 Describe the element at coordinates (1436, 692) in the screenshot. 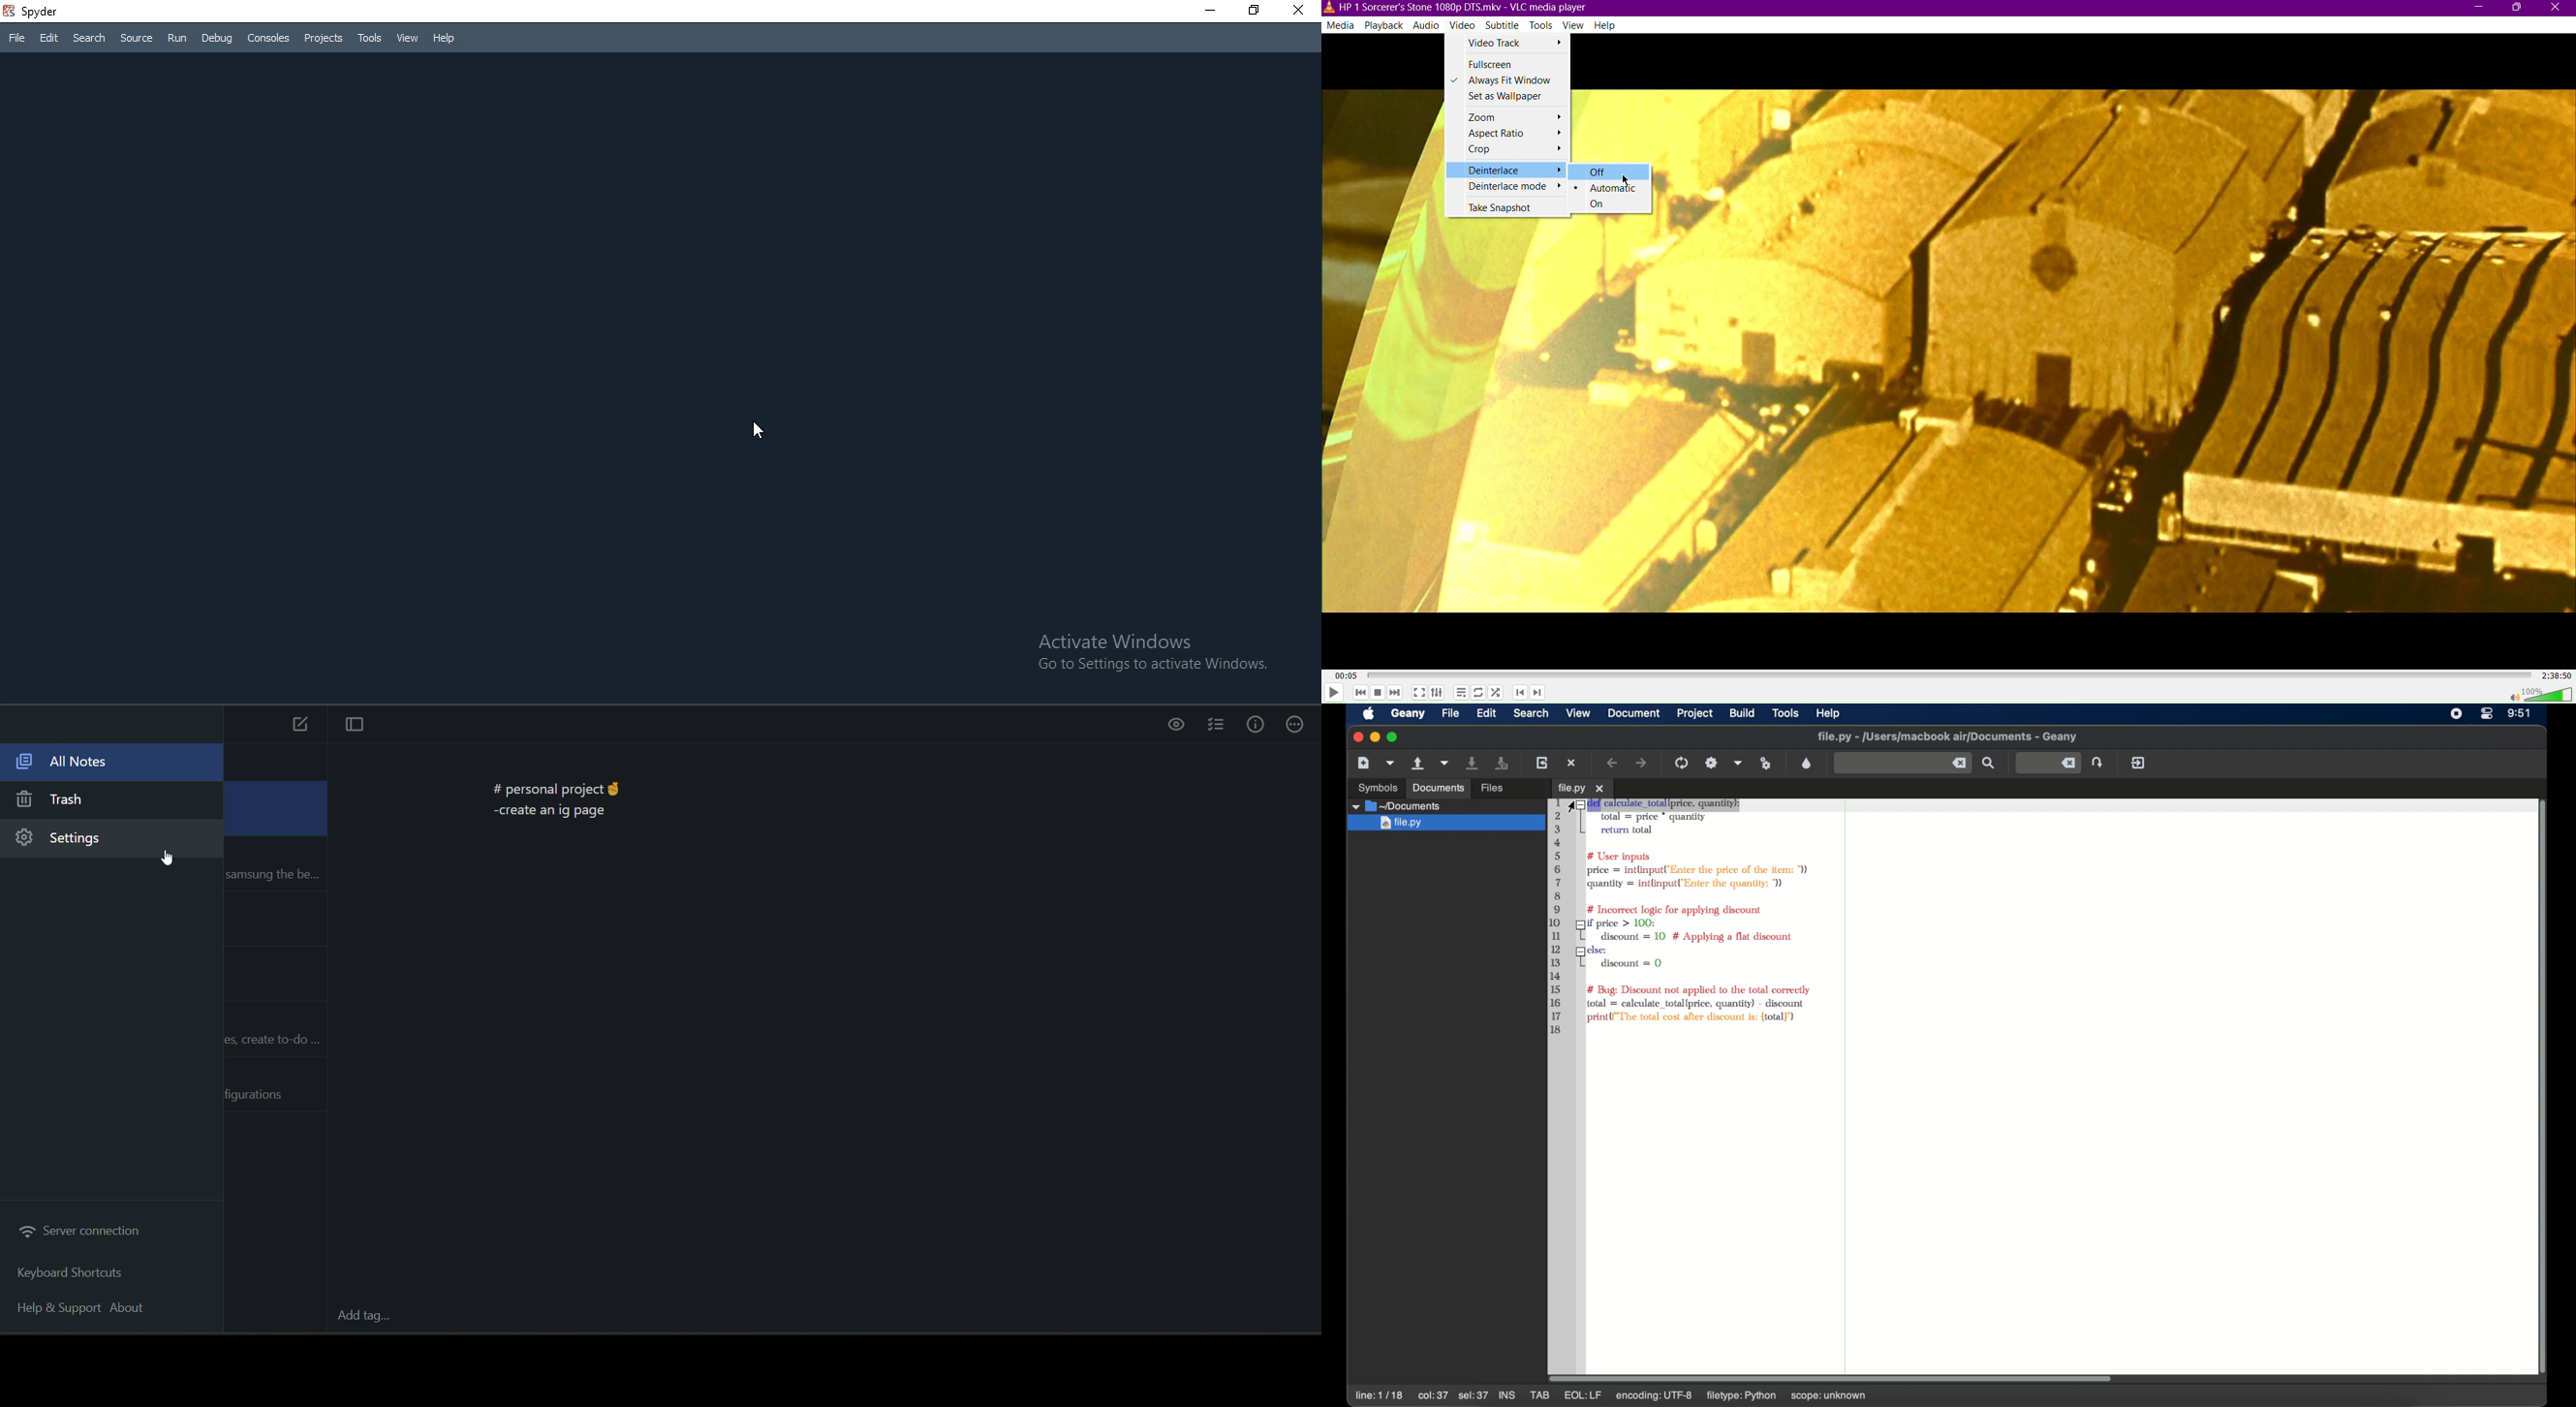

I see `Extended Settings` at that location.